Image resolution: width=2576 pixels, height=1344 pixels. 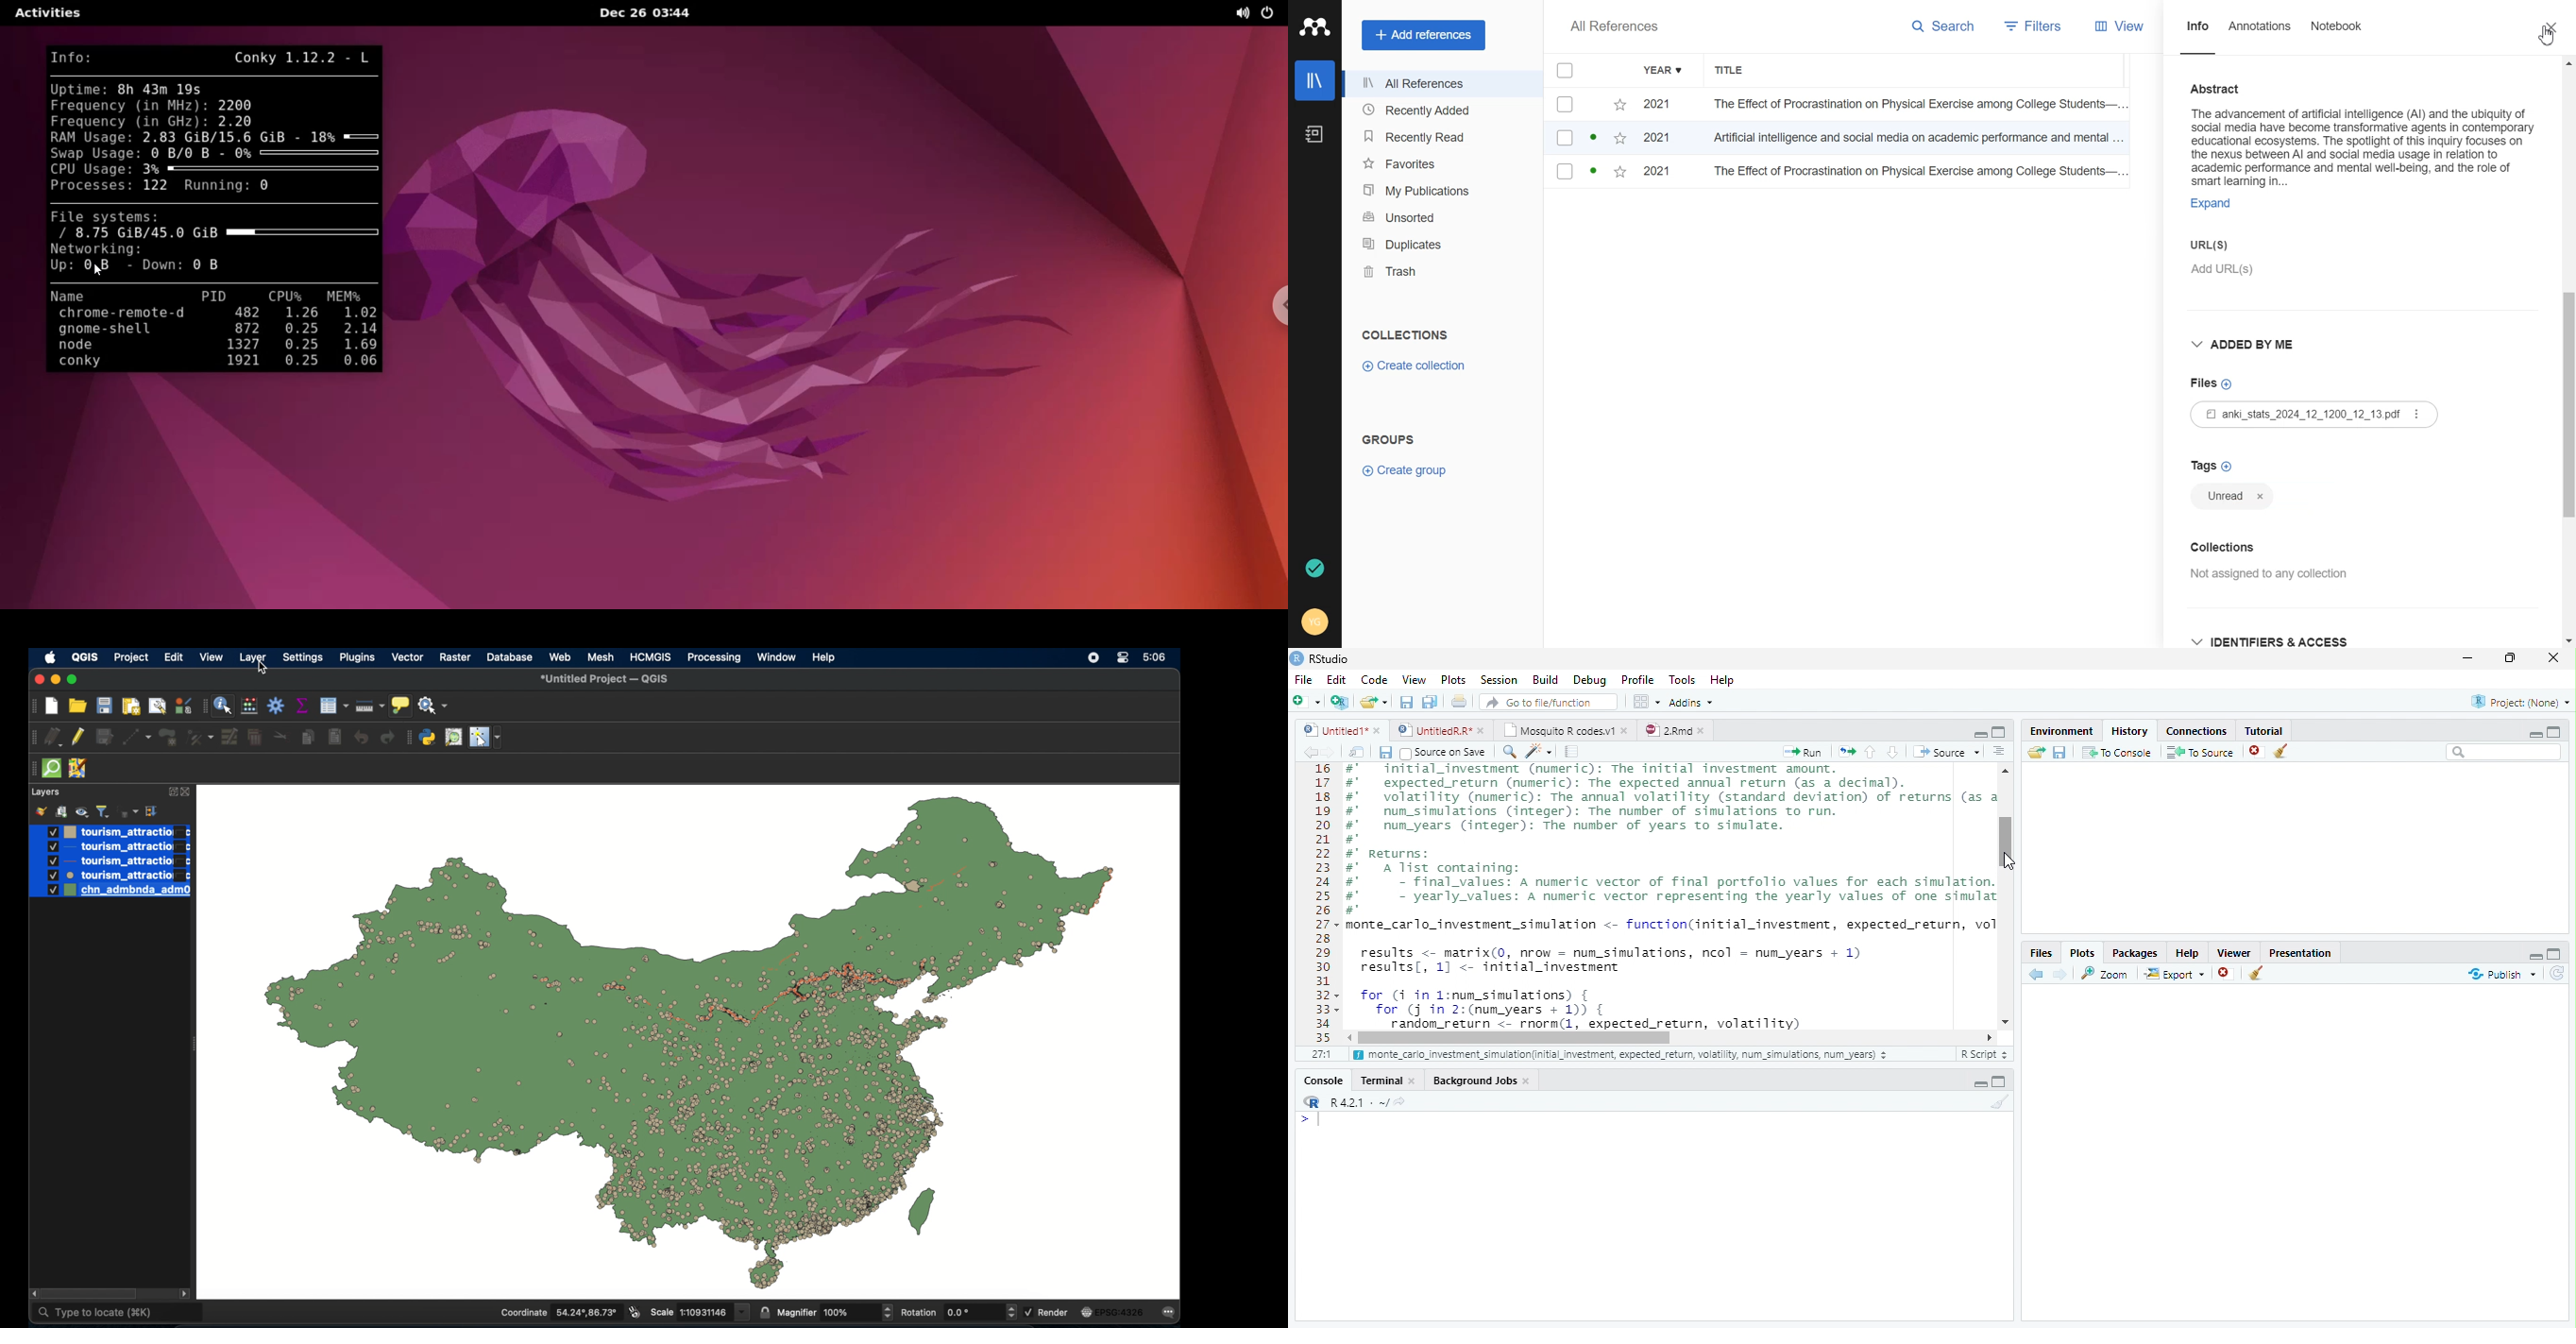 What do you see at coordinates (2555, 659) in the screenshot?
I see `Close` at bounding box center [2555, 659].